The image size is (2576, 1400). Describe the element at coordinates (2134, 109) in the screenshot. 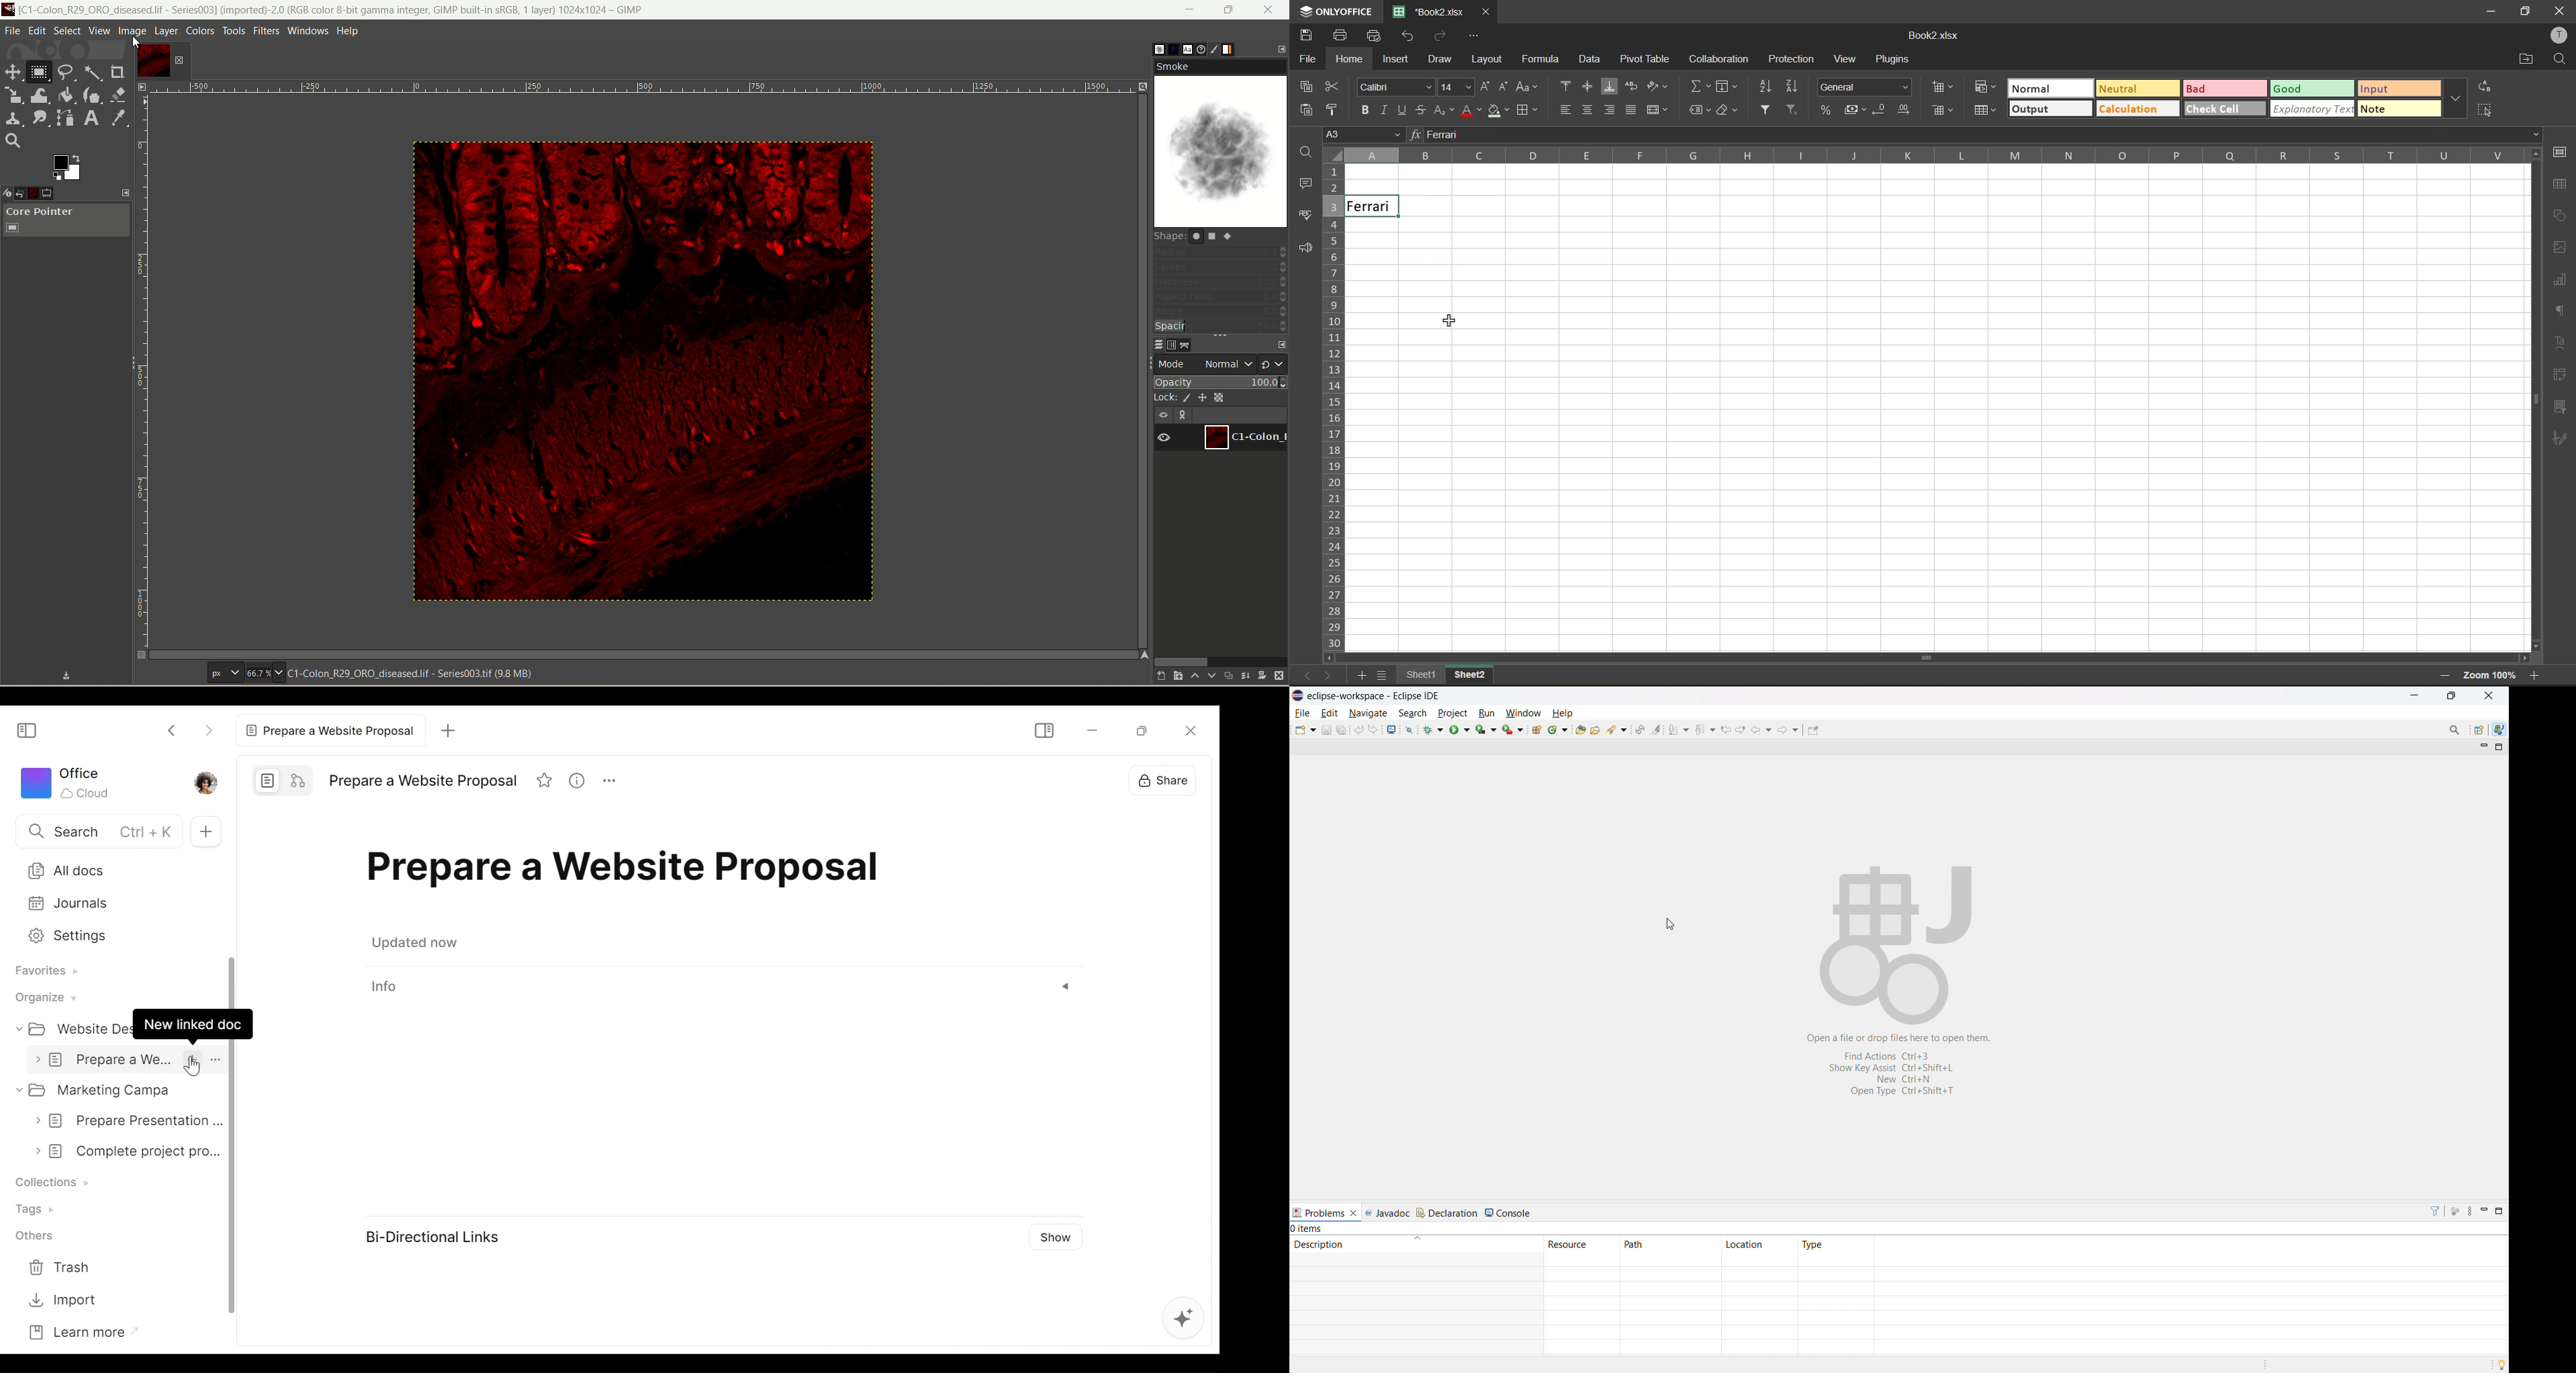

I see `calculation` at that location.